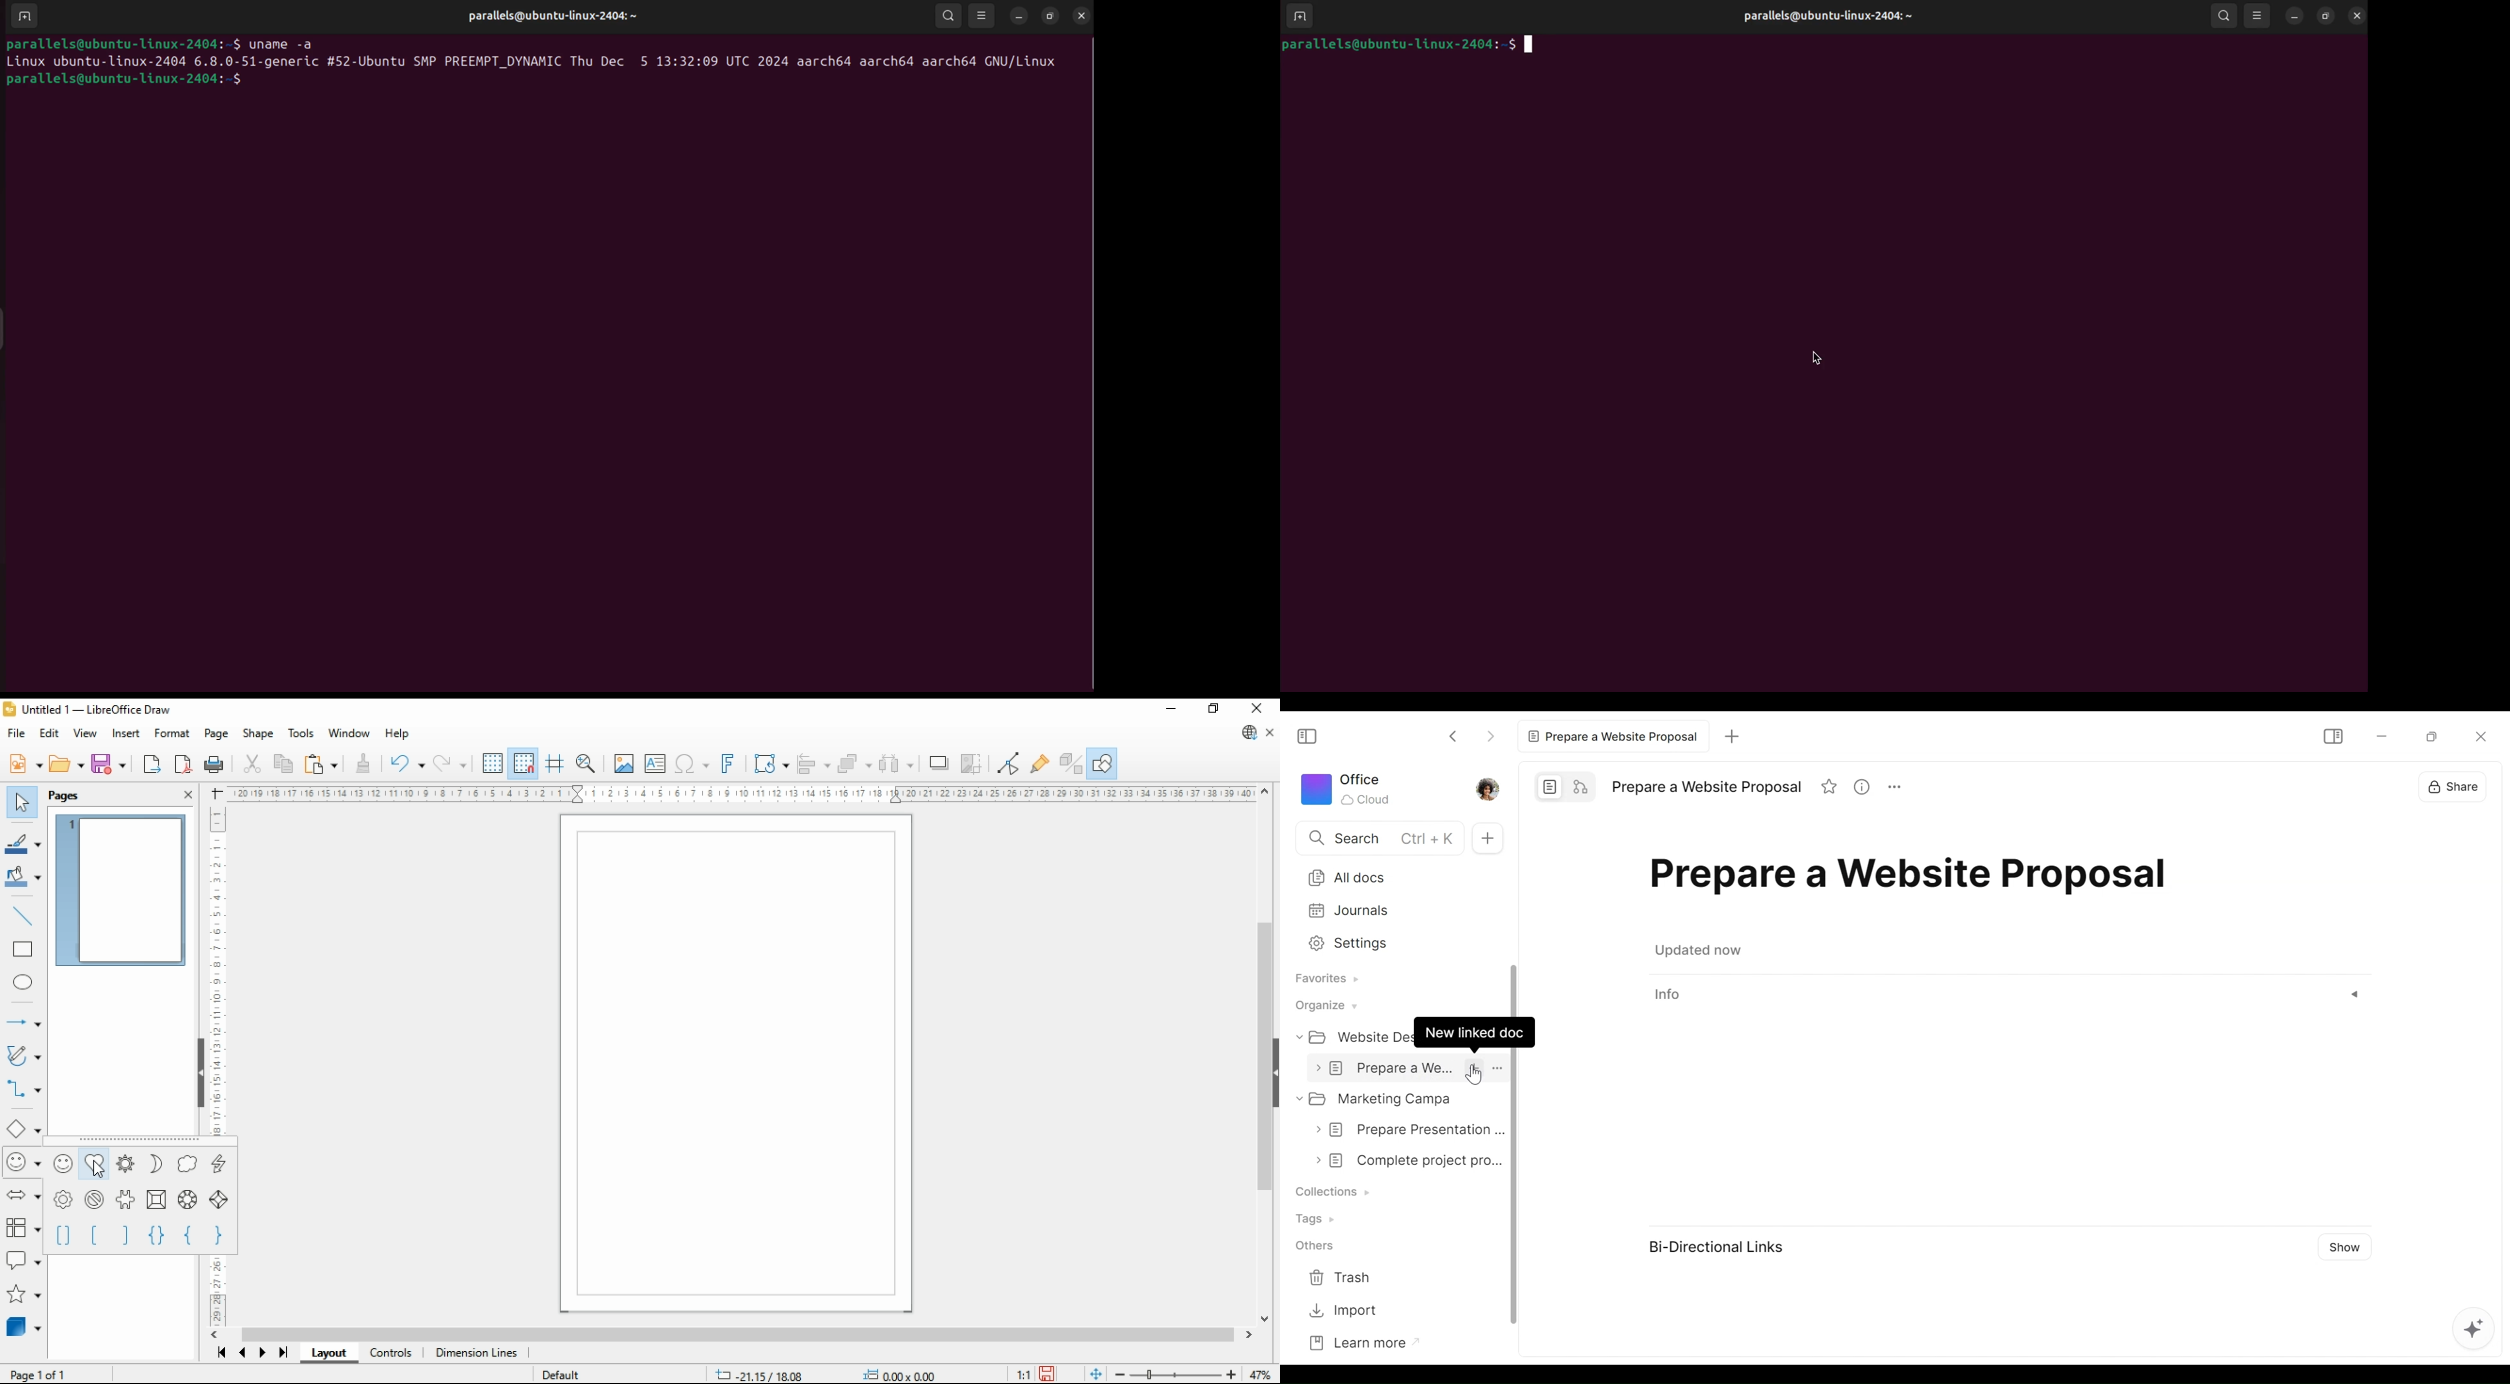 The width and height of the screenshot is (2520, 1400). I want to click on scroll bar, so click(1266, 1052).